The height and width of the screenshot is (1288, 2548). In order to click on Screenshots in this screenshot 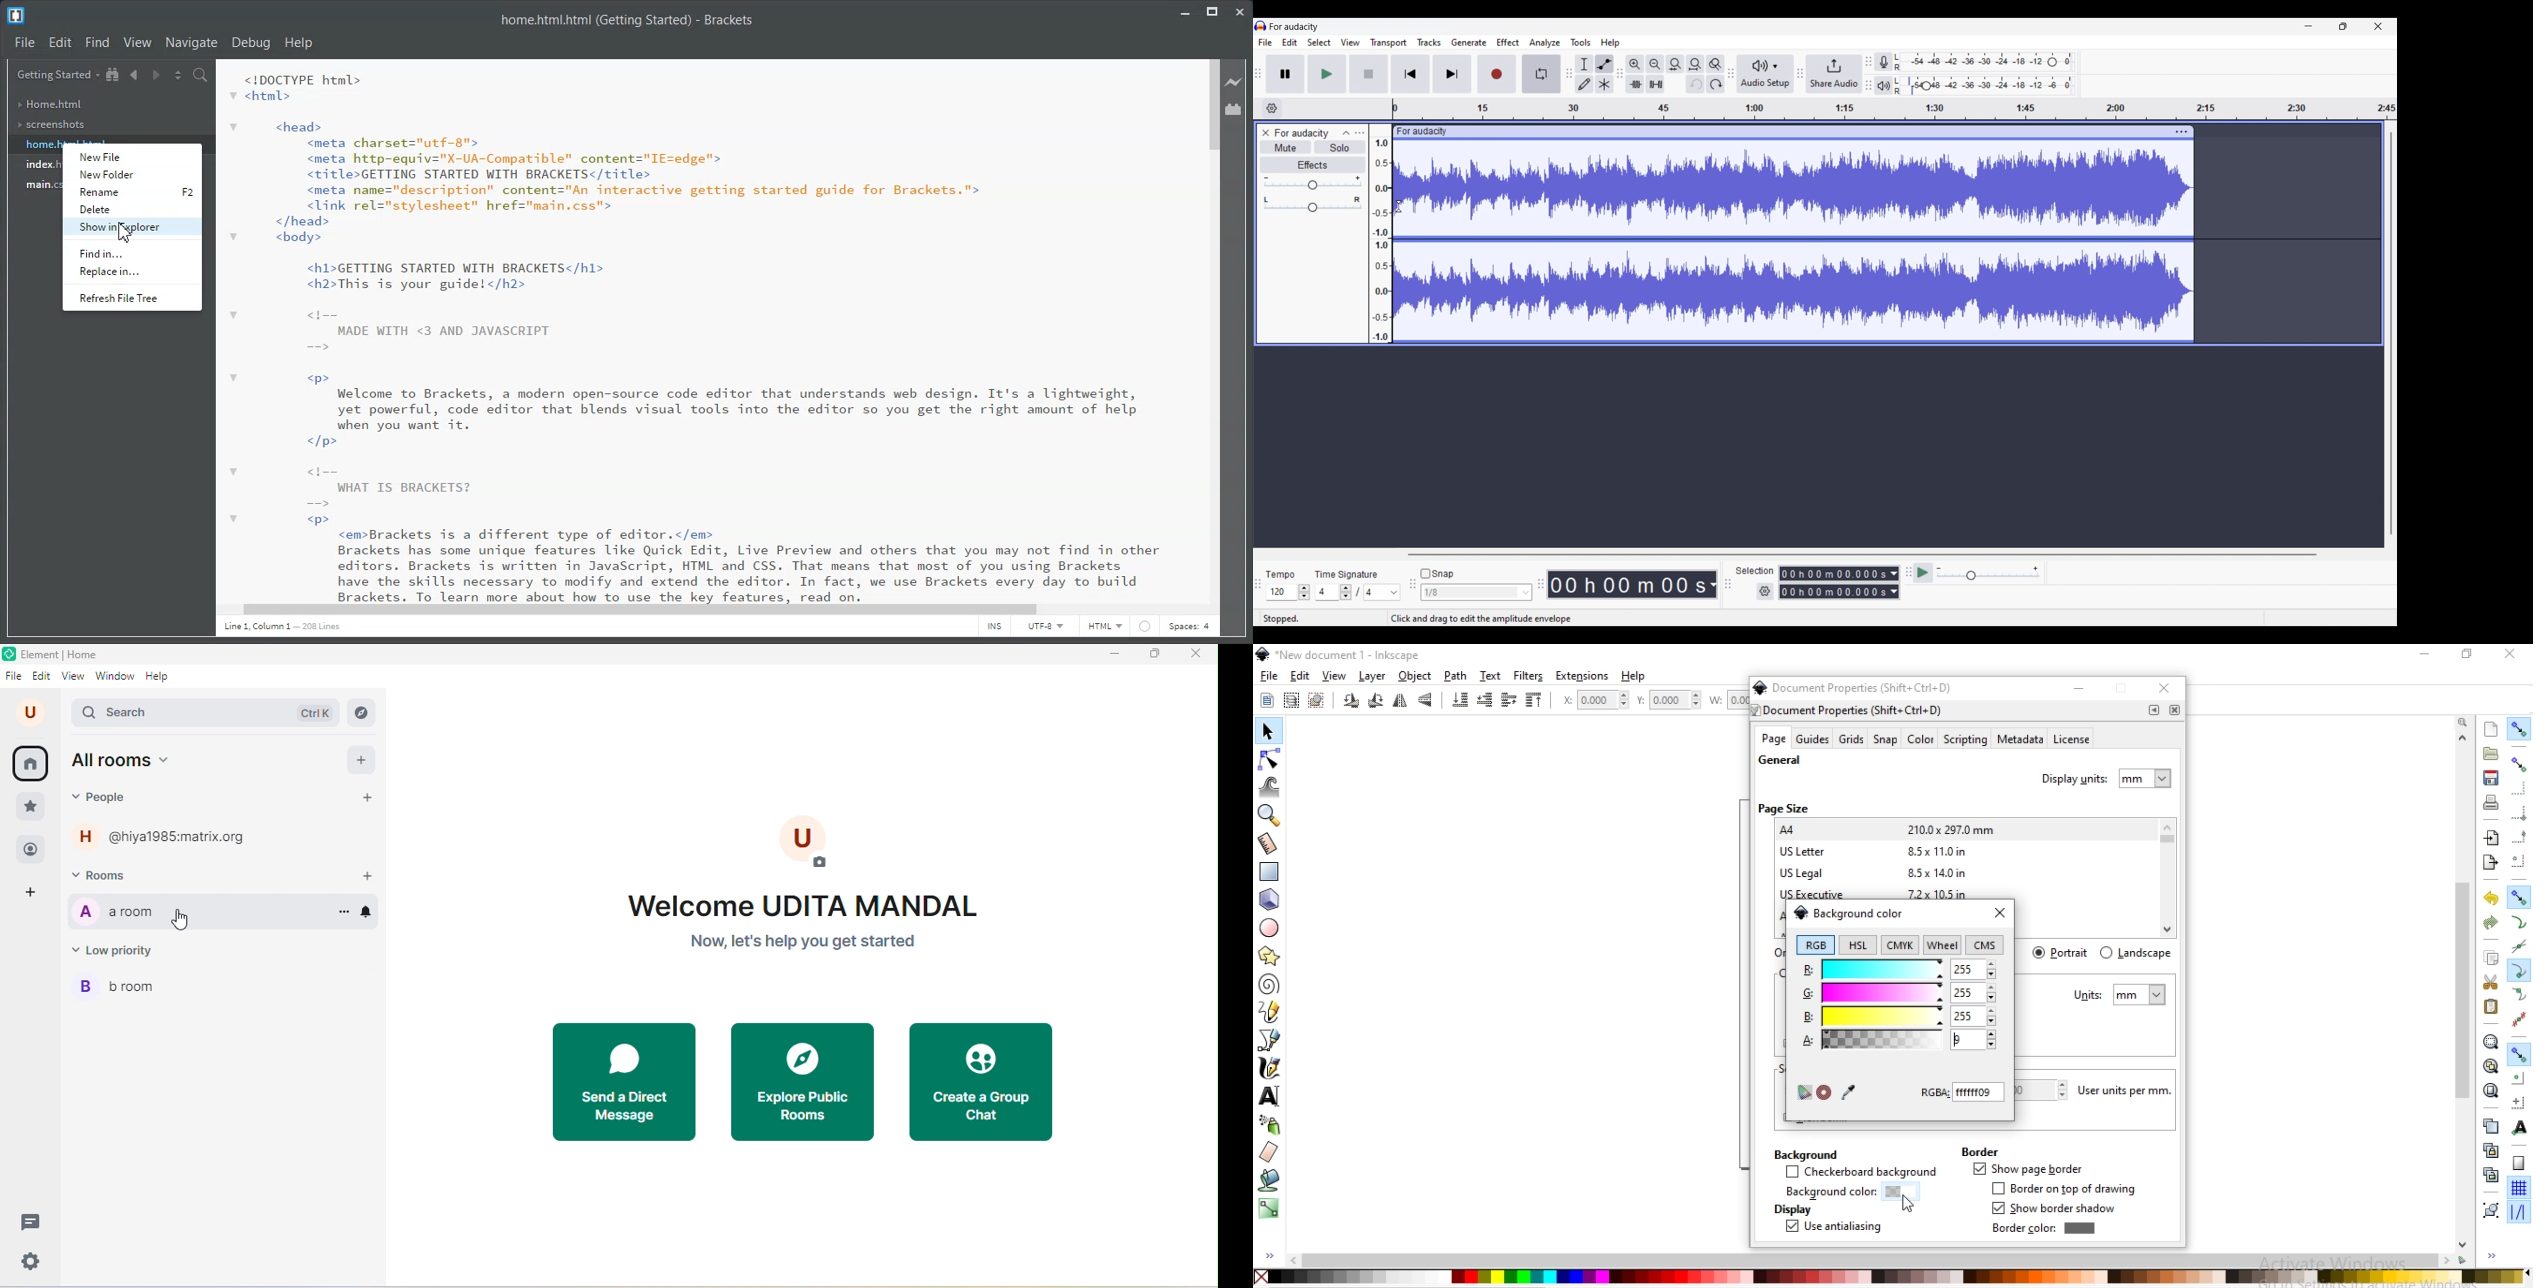, I will do `click(51, 125)`.